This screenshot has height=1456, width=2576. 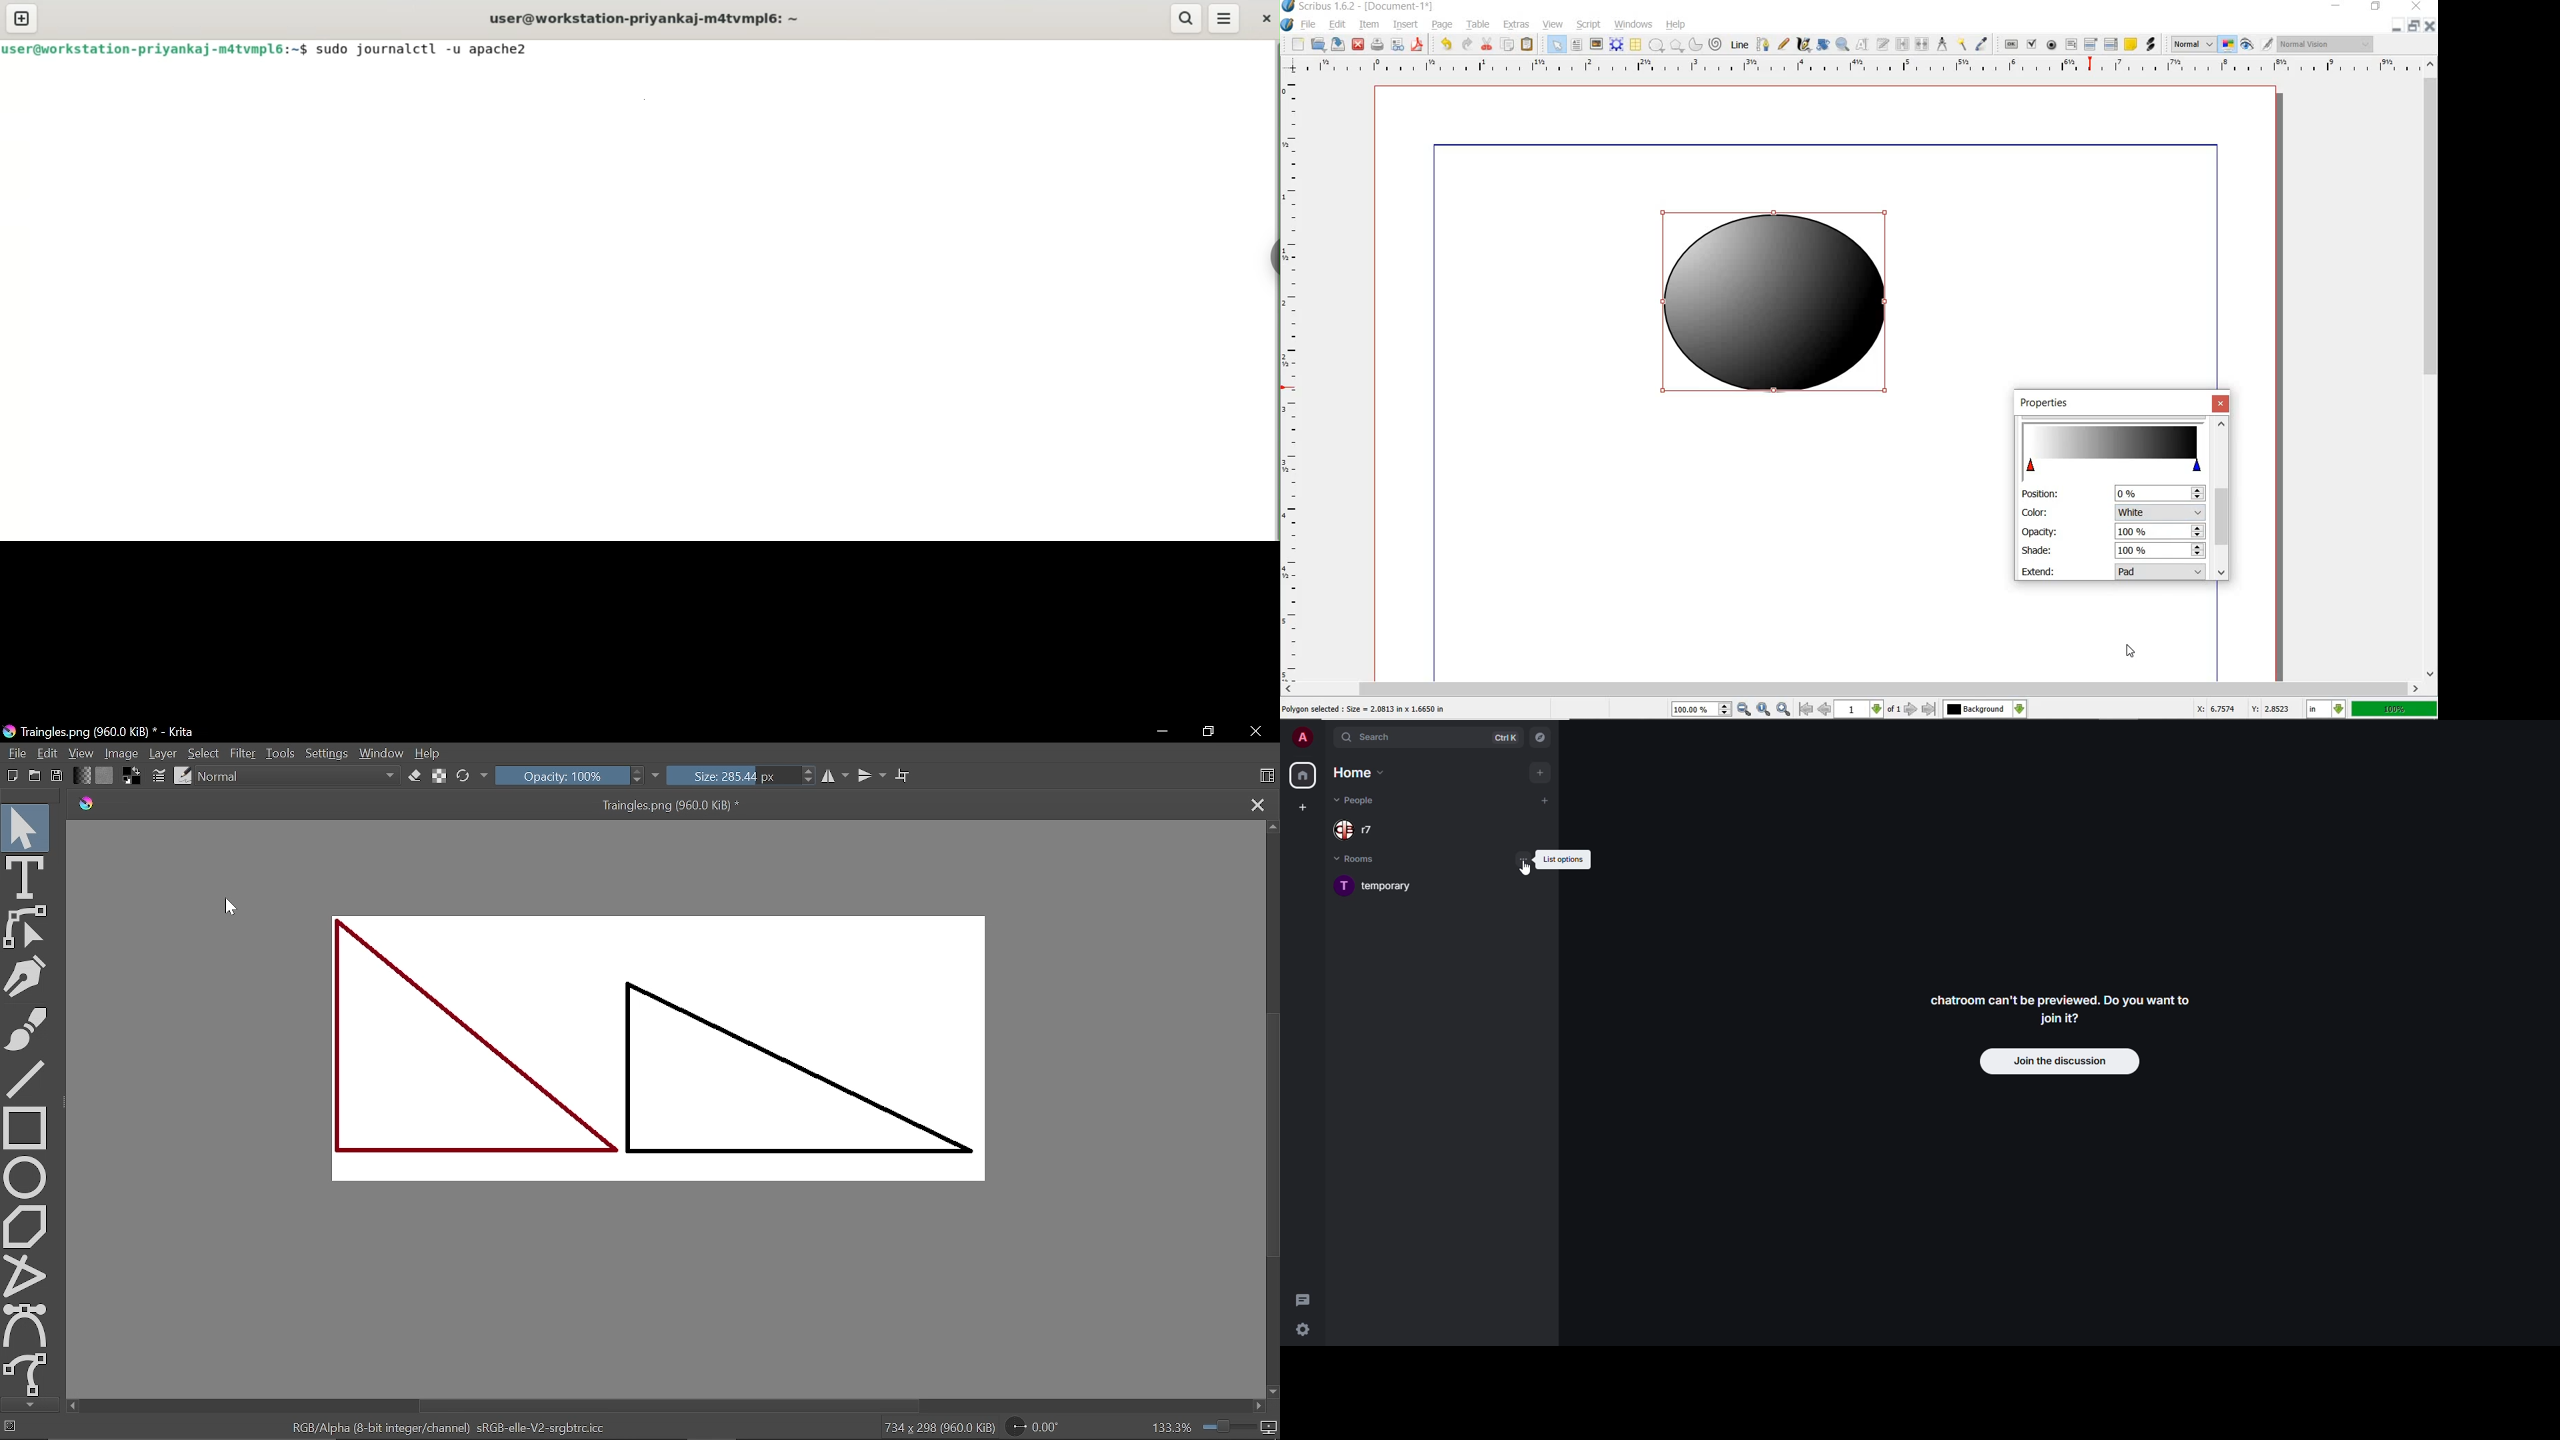 What do you see at coordinates (2415, 6) in the screenshot?
I see `CLOSE` at bounding box center [2415, 6].